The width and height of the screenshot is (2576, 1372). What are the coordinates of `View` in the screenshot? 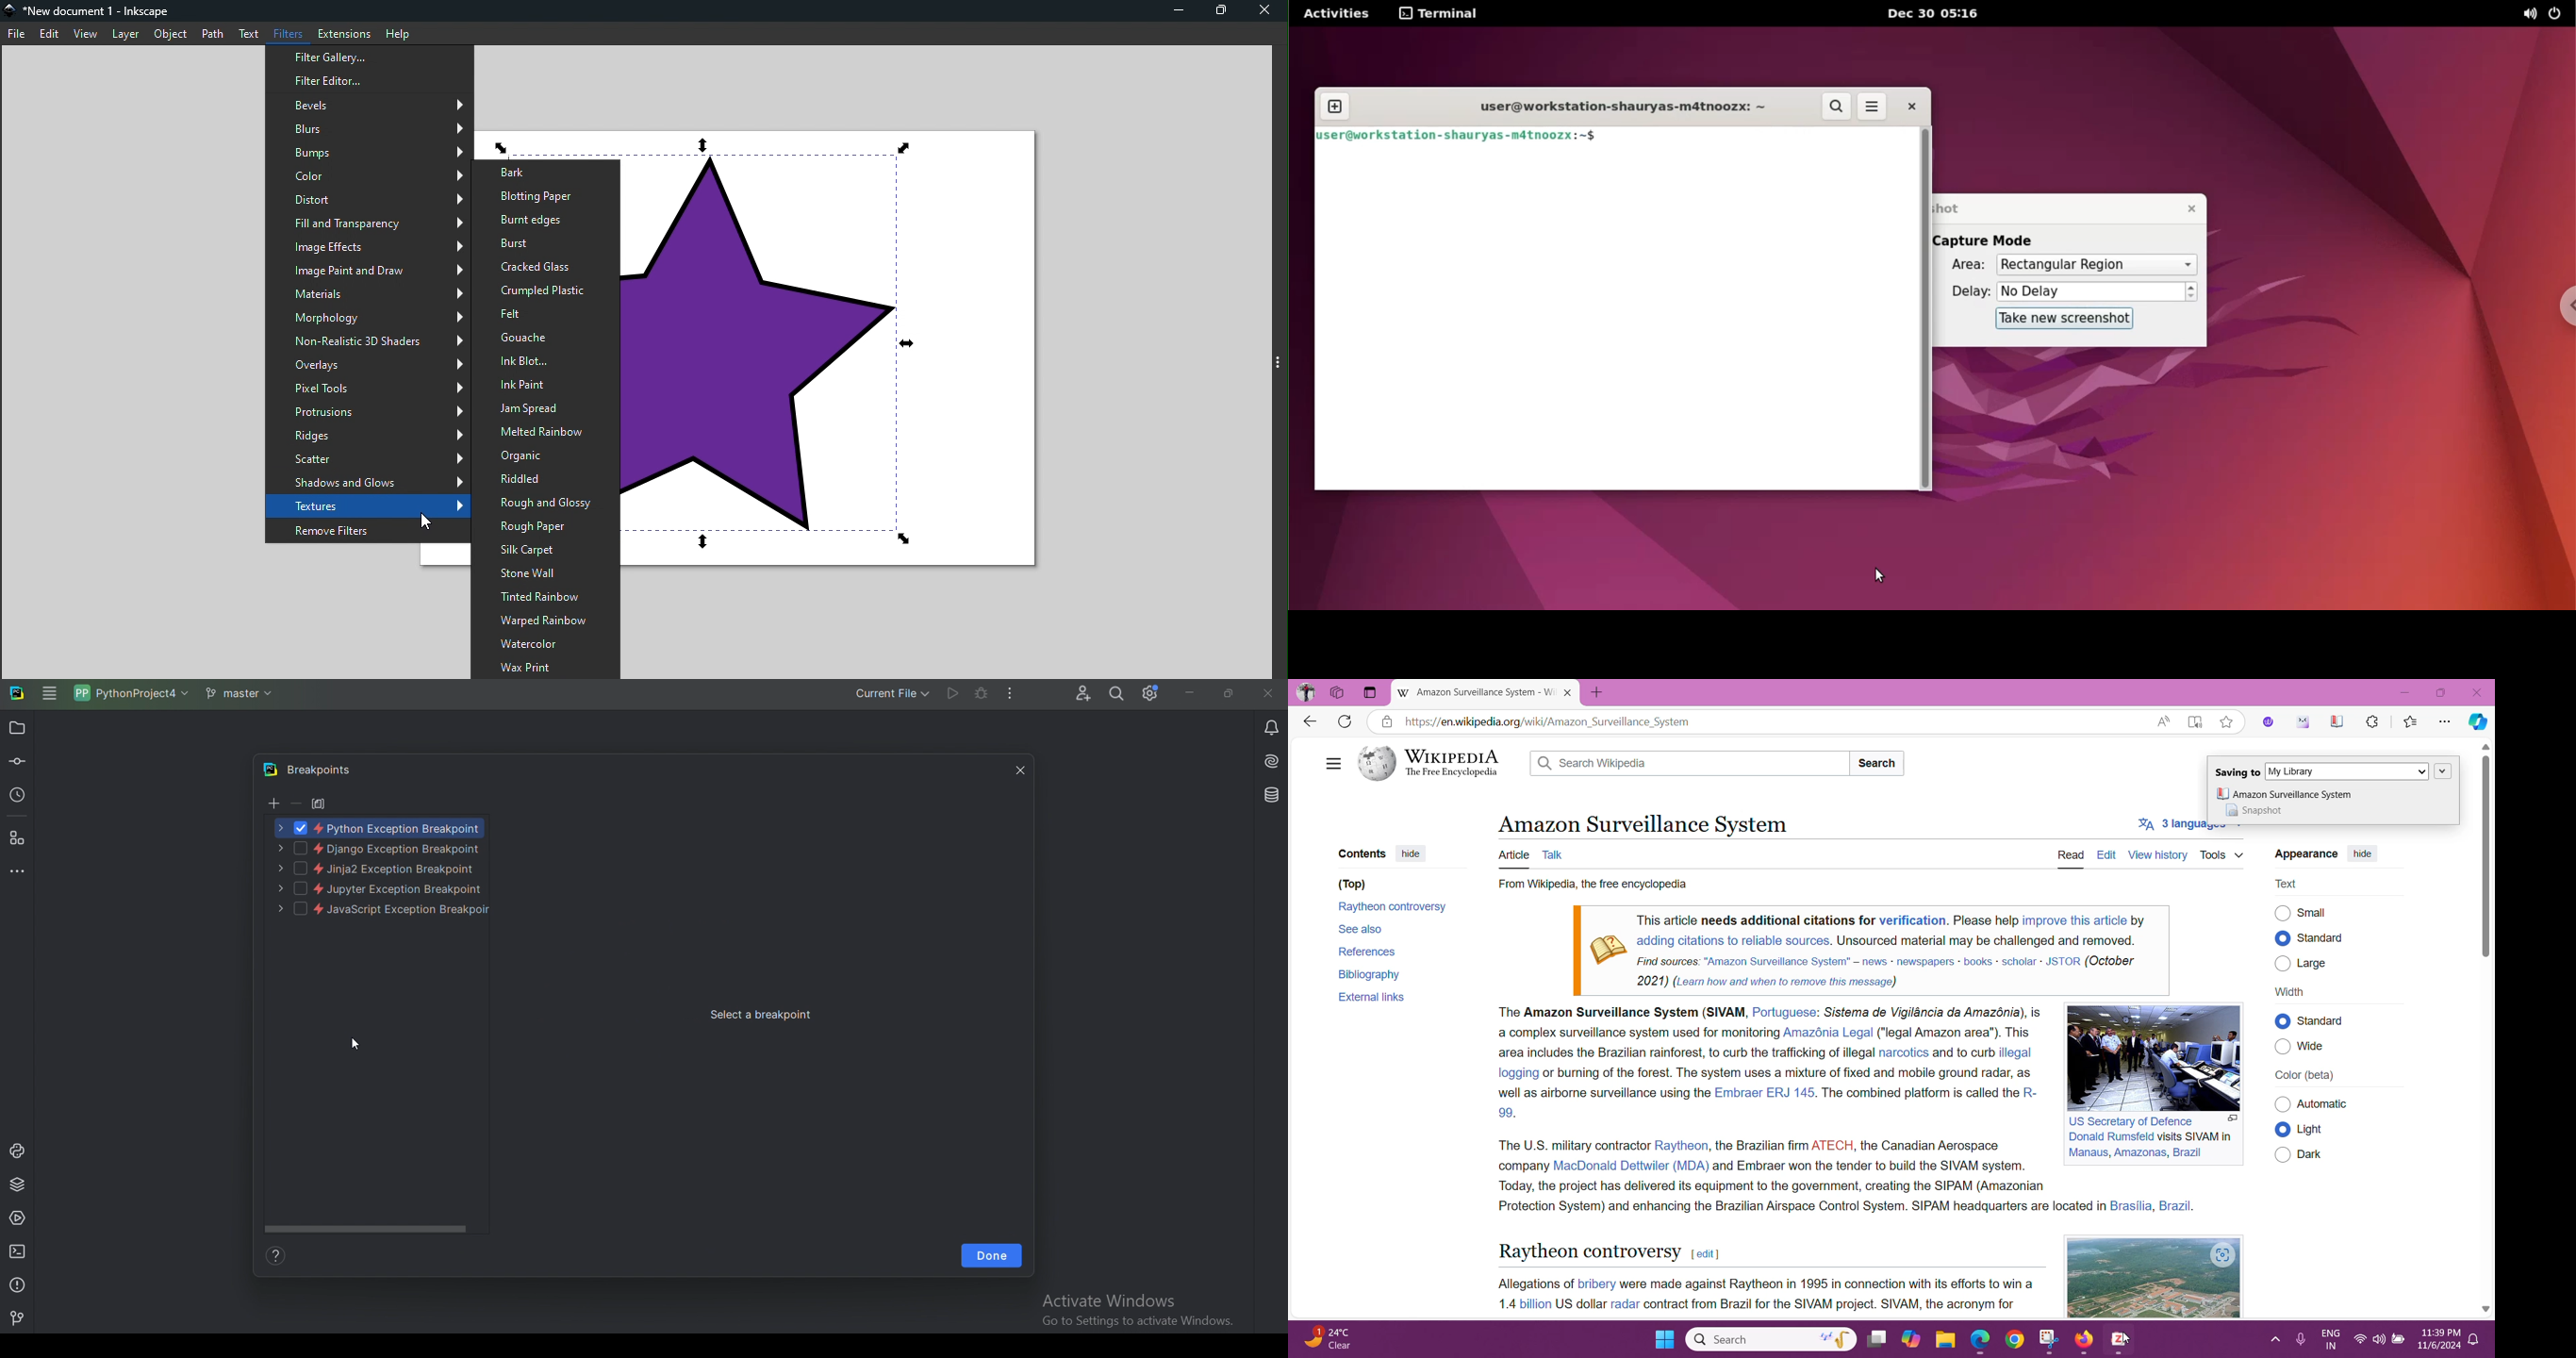 It's located at (86, 33).